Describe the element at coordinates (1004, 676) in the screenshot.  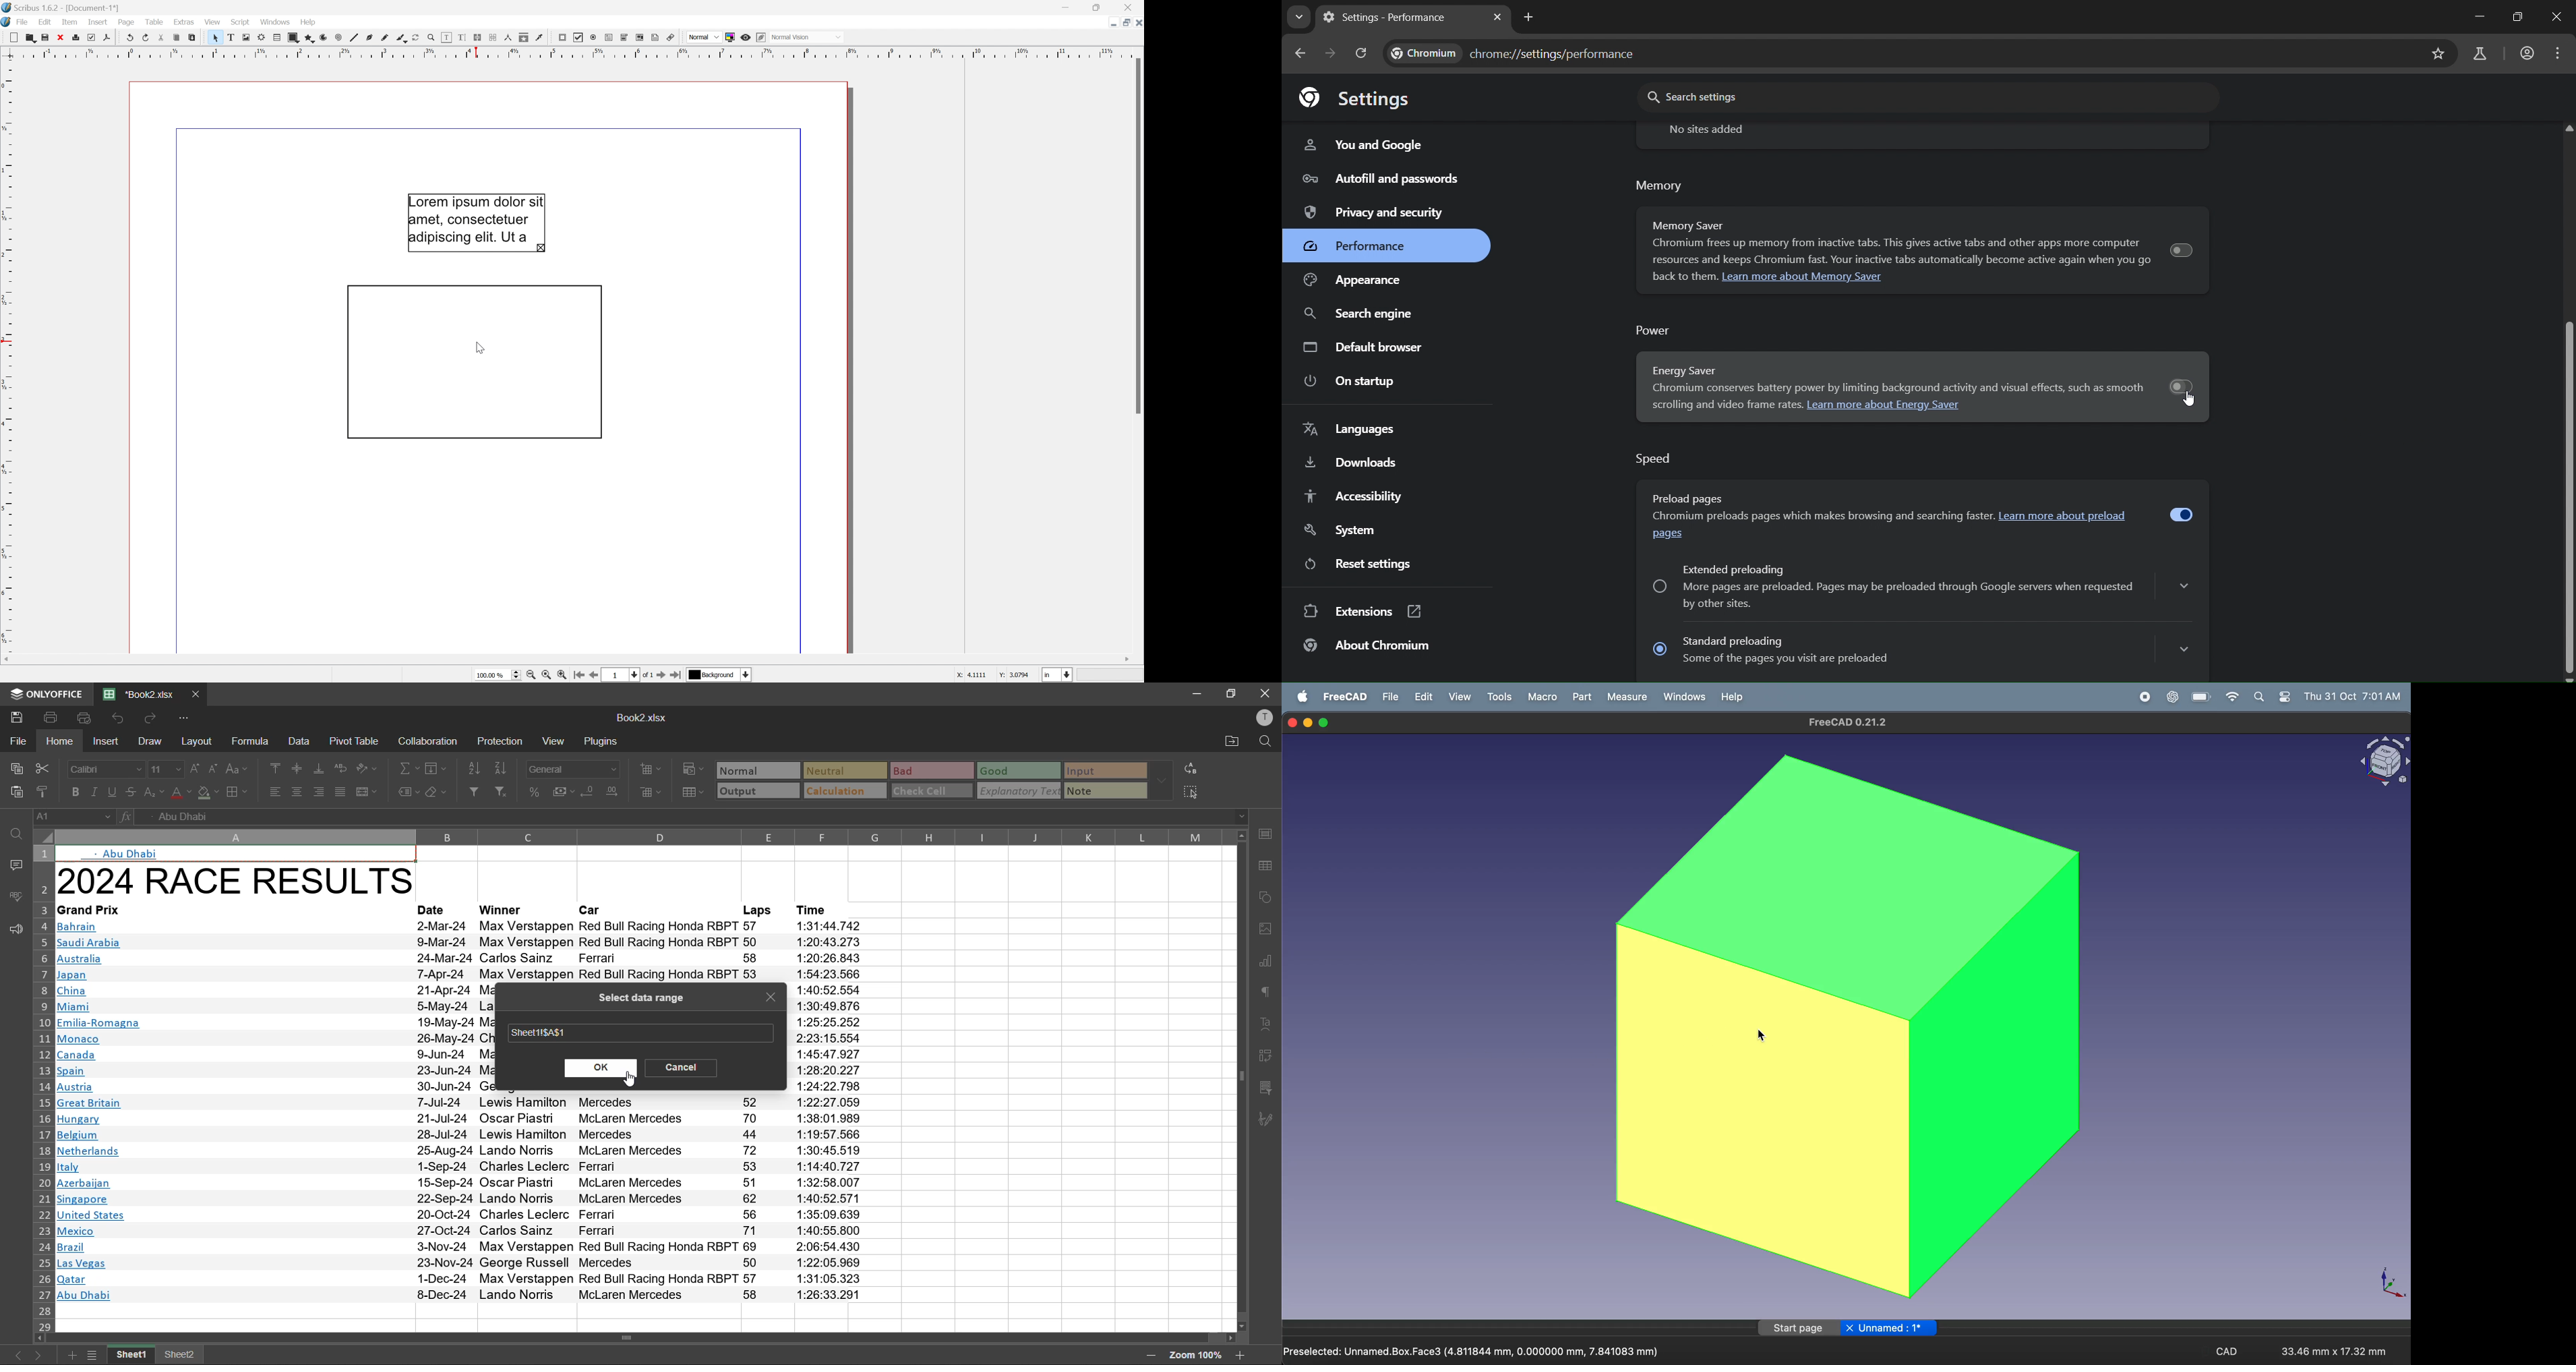
I see `Y:` at that location.